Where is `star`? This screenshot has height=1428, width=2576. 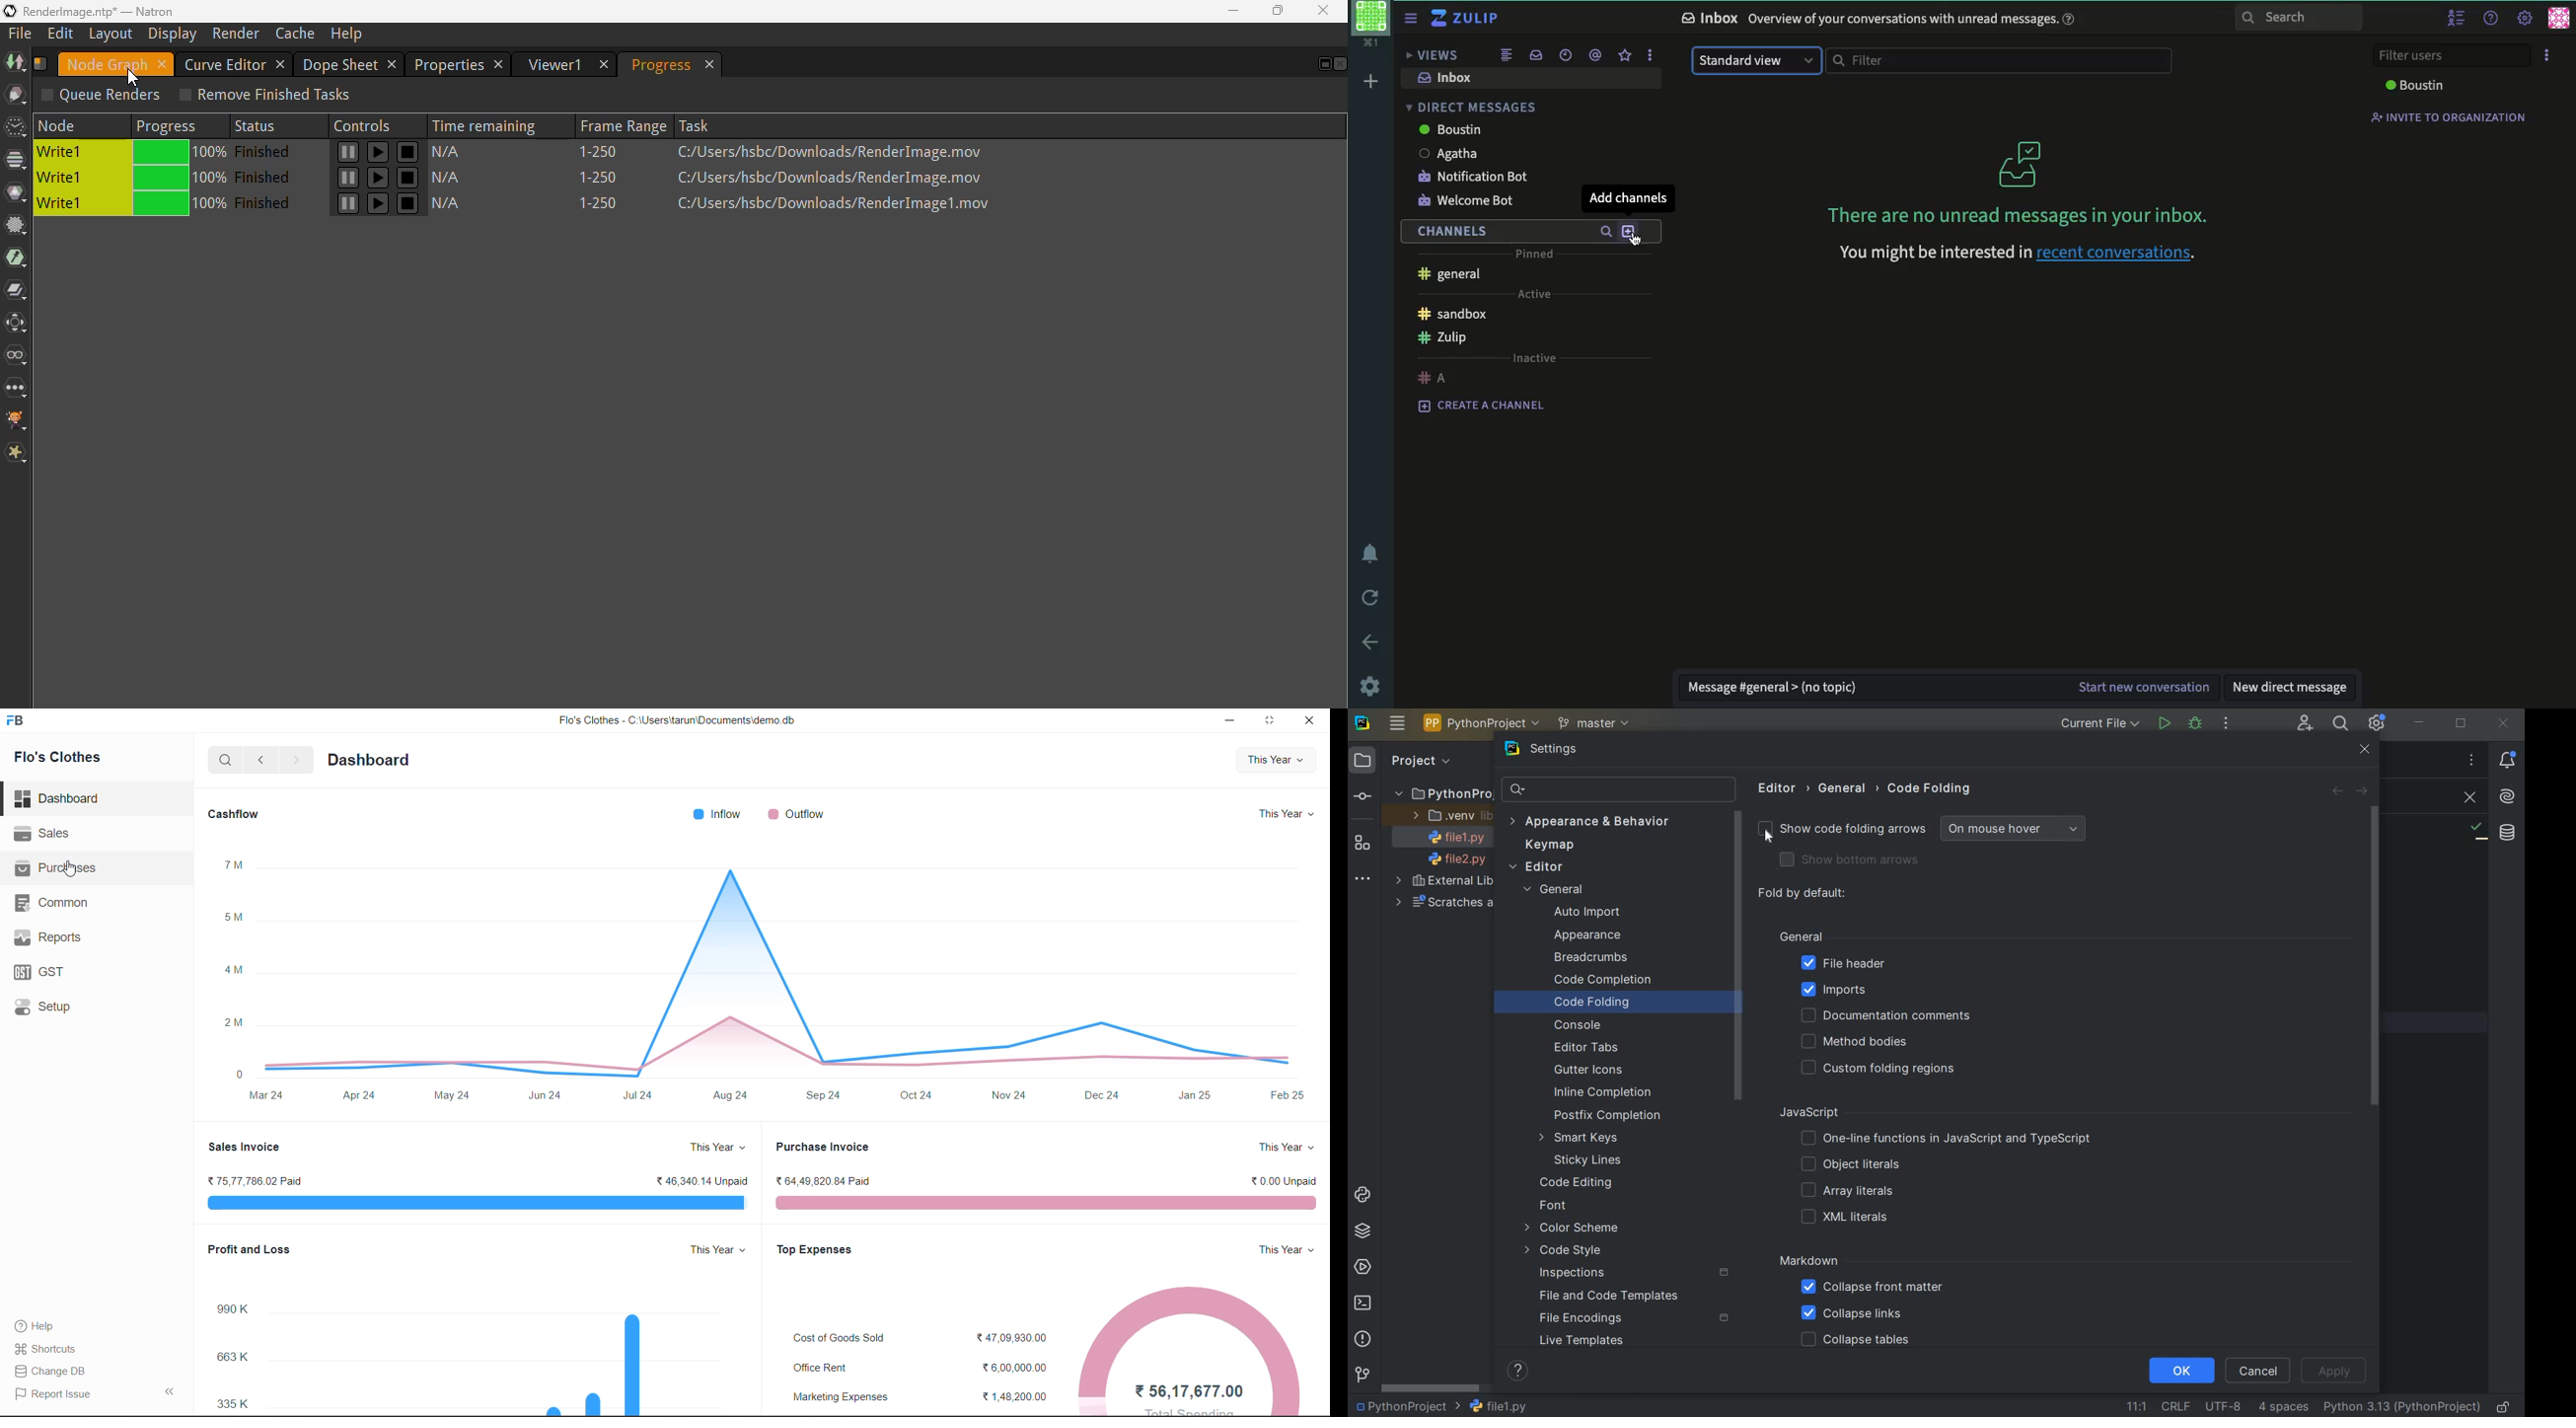
star is located at coordinates (1624, 57).